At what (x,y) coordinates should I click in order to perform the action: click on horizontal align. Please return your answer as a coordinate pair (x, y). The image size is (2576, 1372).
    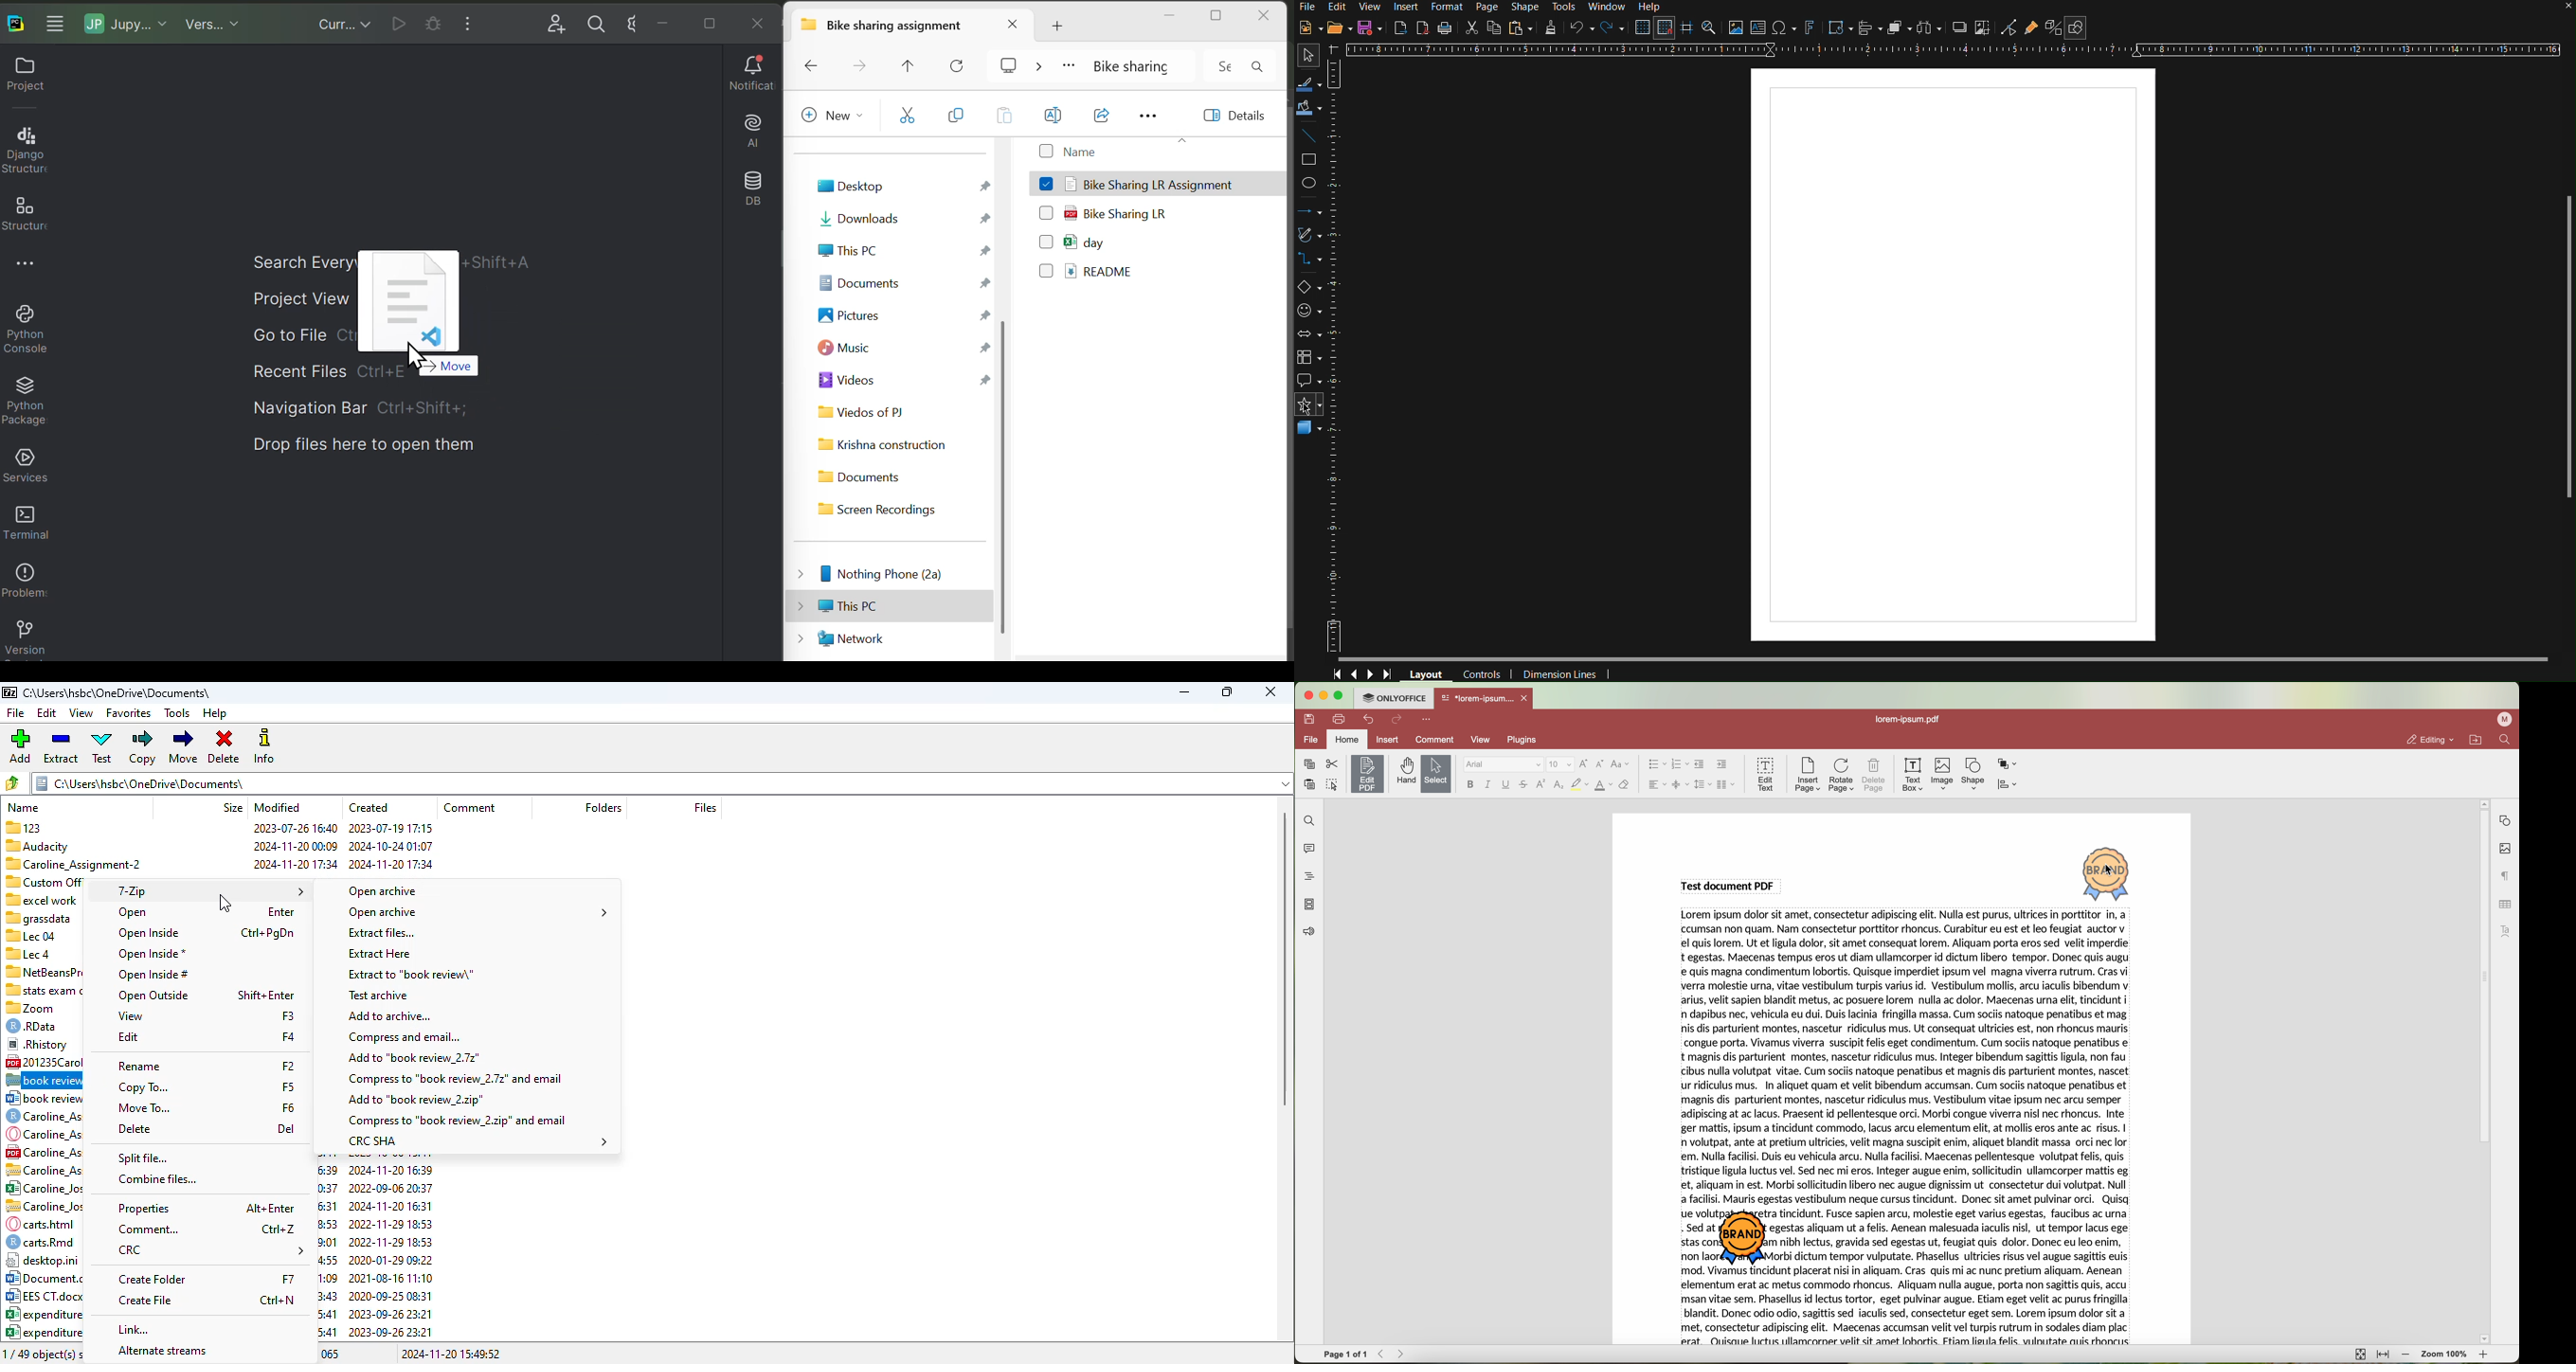
    Looking at the image, I should click on (1656, 784).